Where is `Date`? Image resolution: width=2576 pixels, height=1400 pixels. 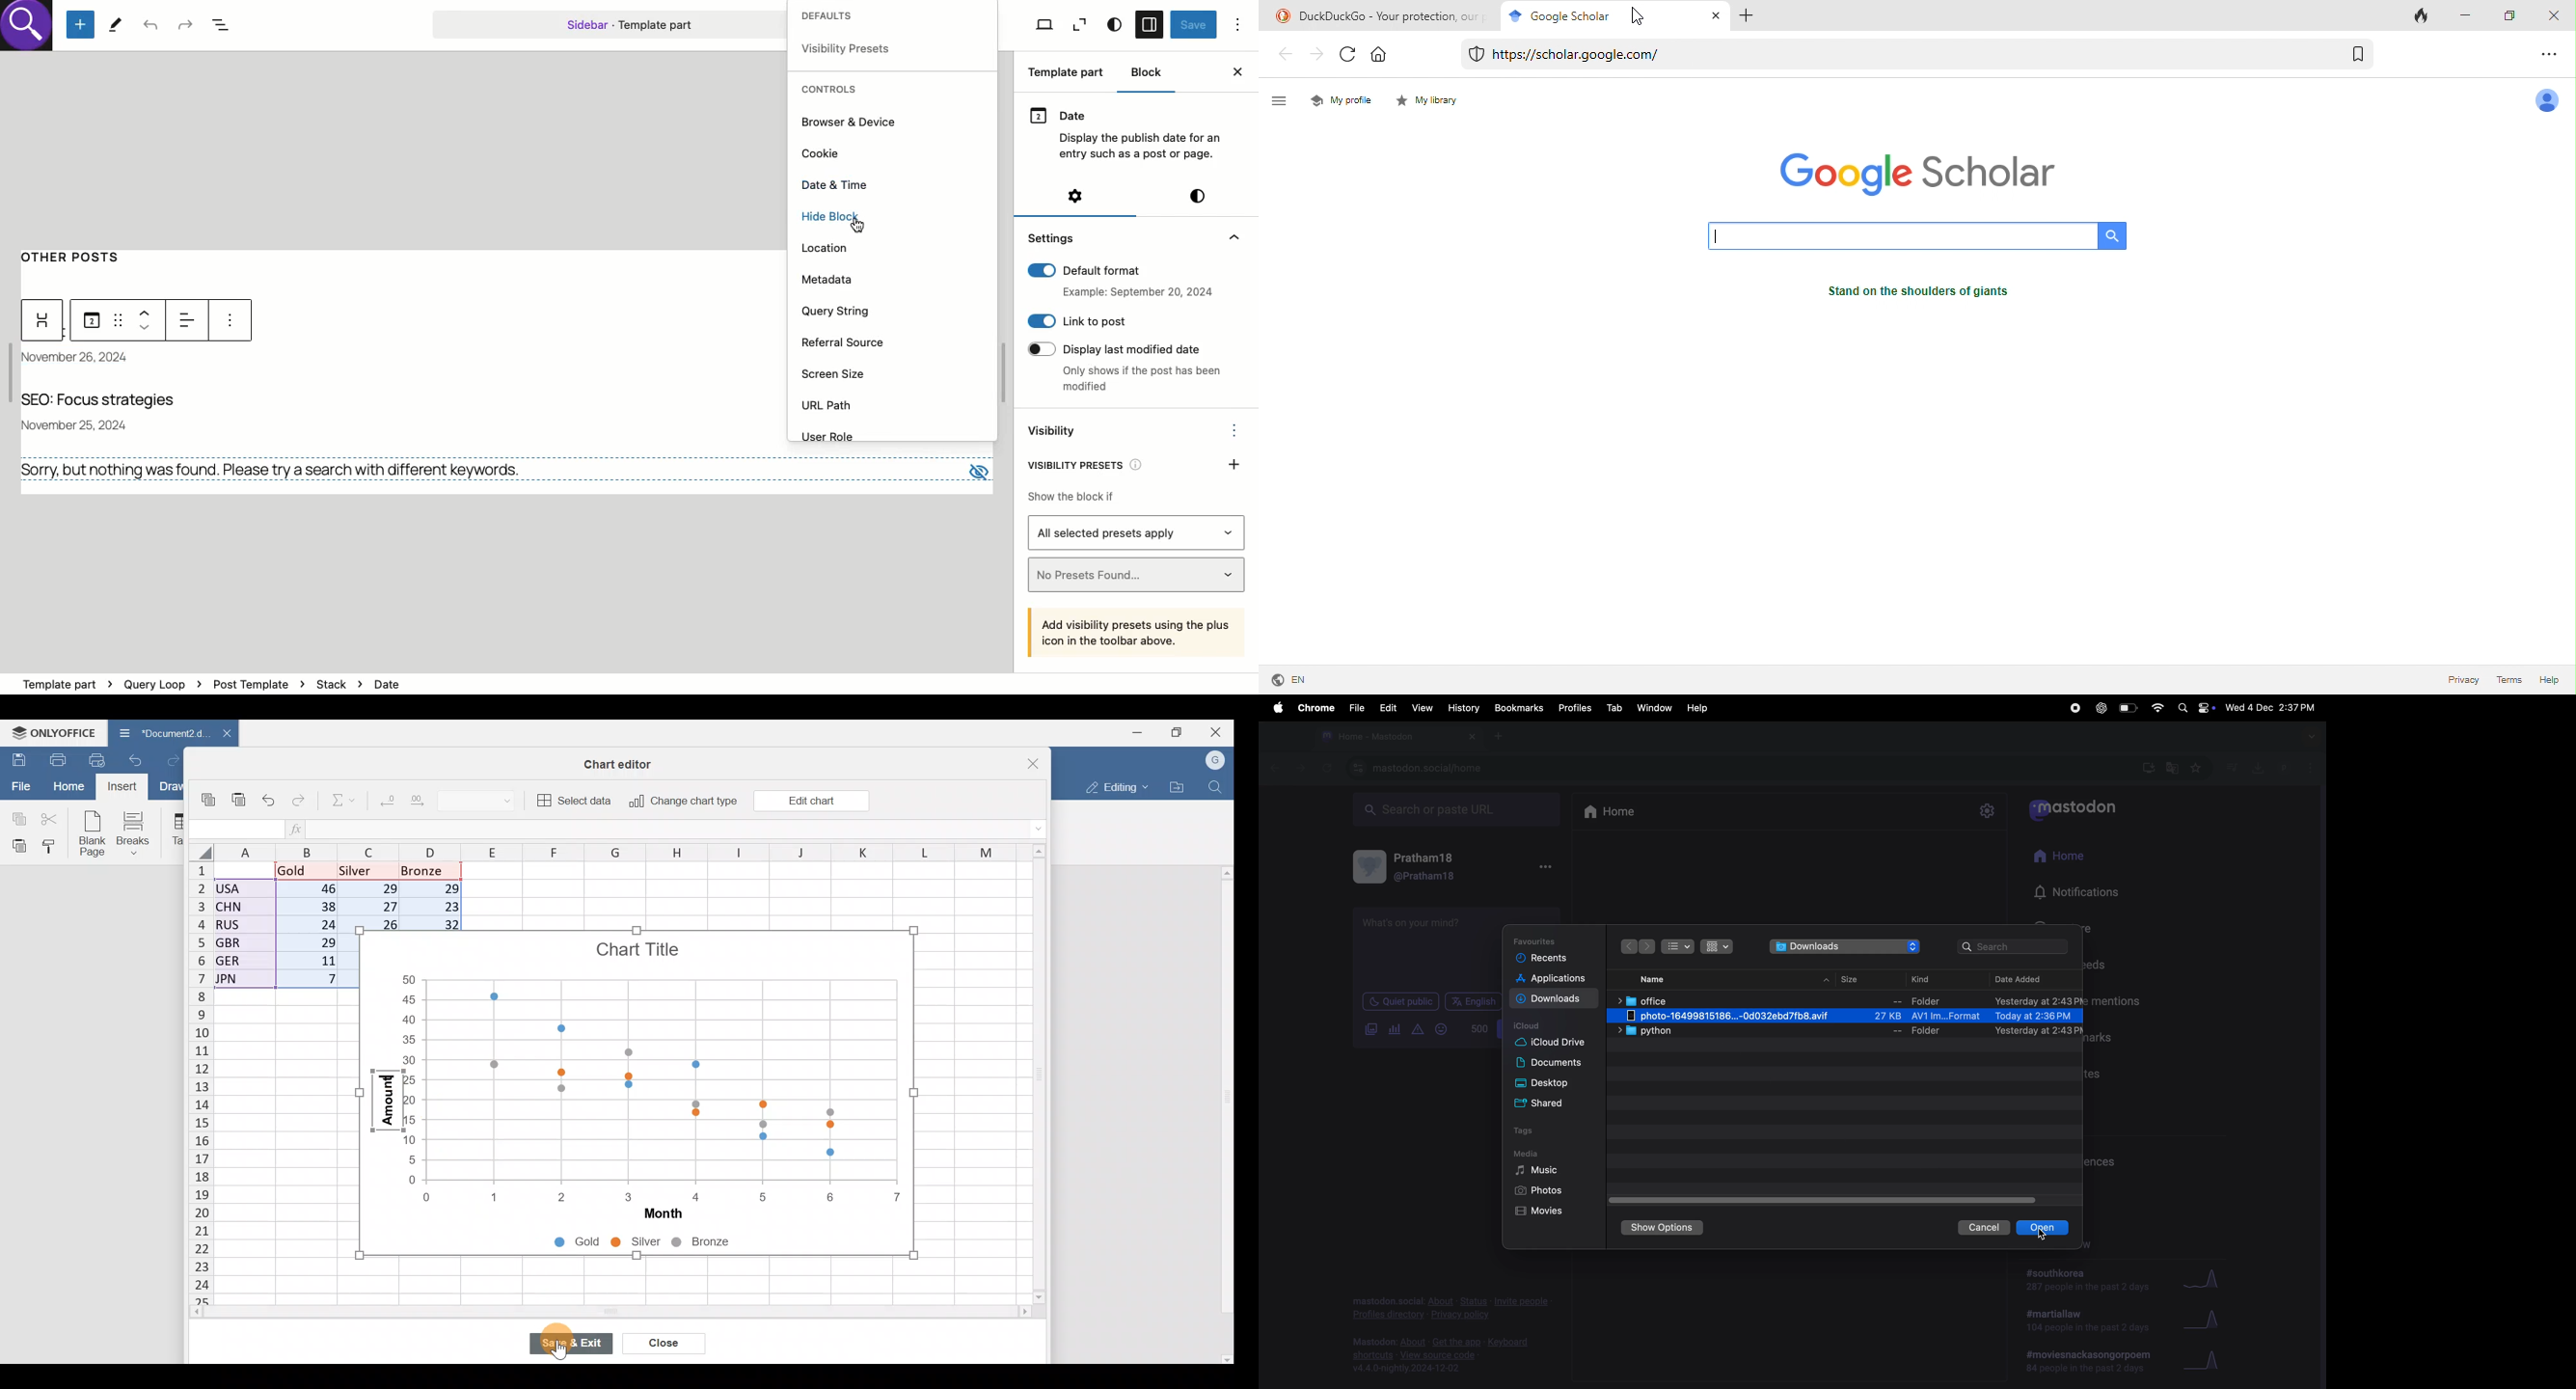
Date is located at coordinates (91, 321).